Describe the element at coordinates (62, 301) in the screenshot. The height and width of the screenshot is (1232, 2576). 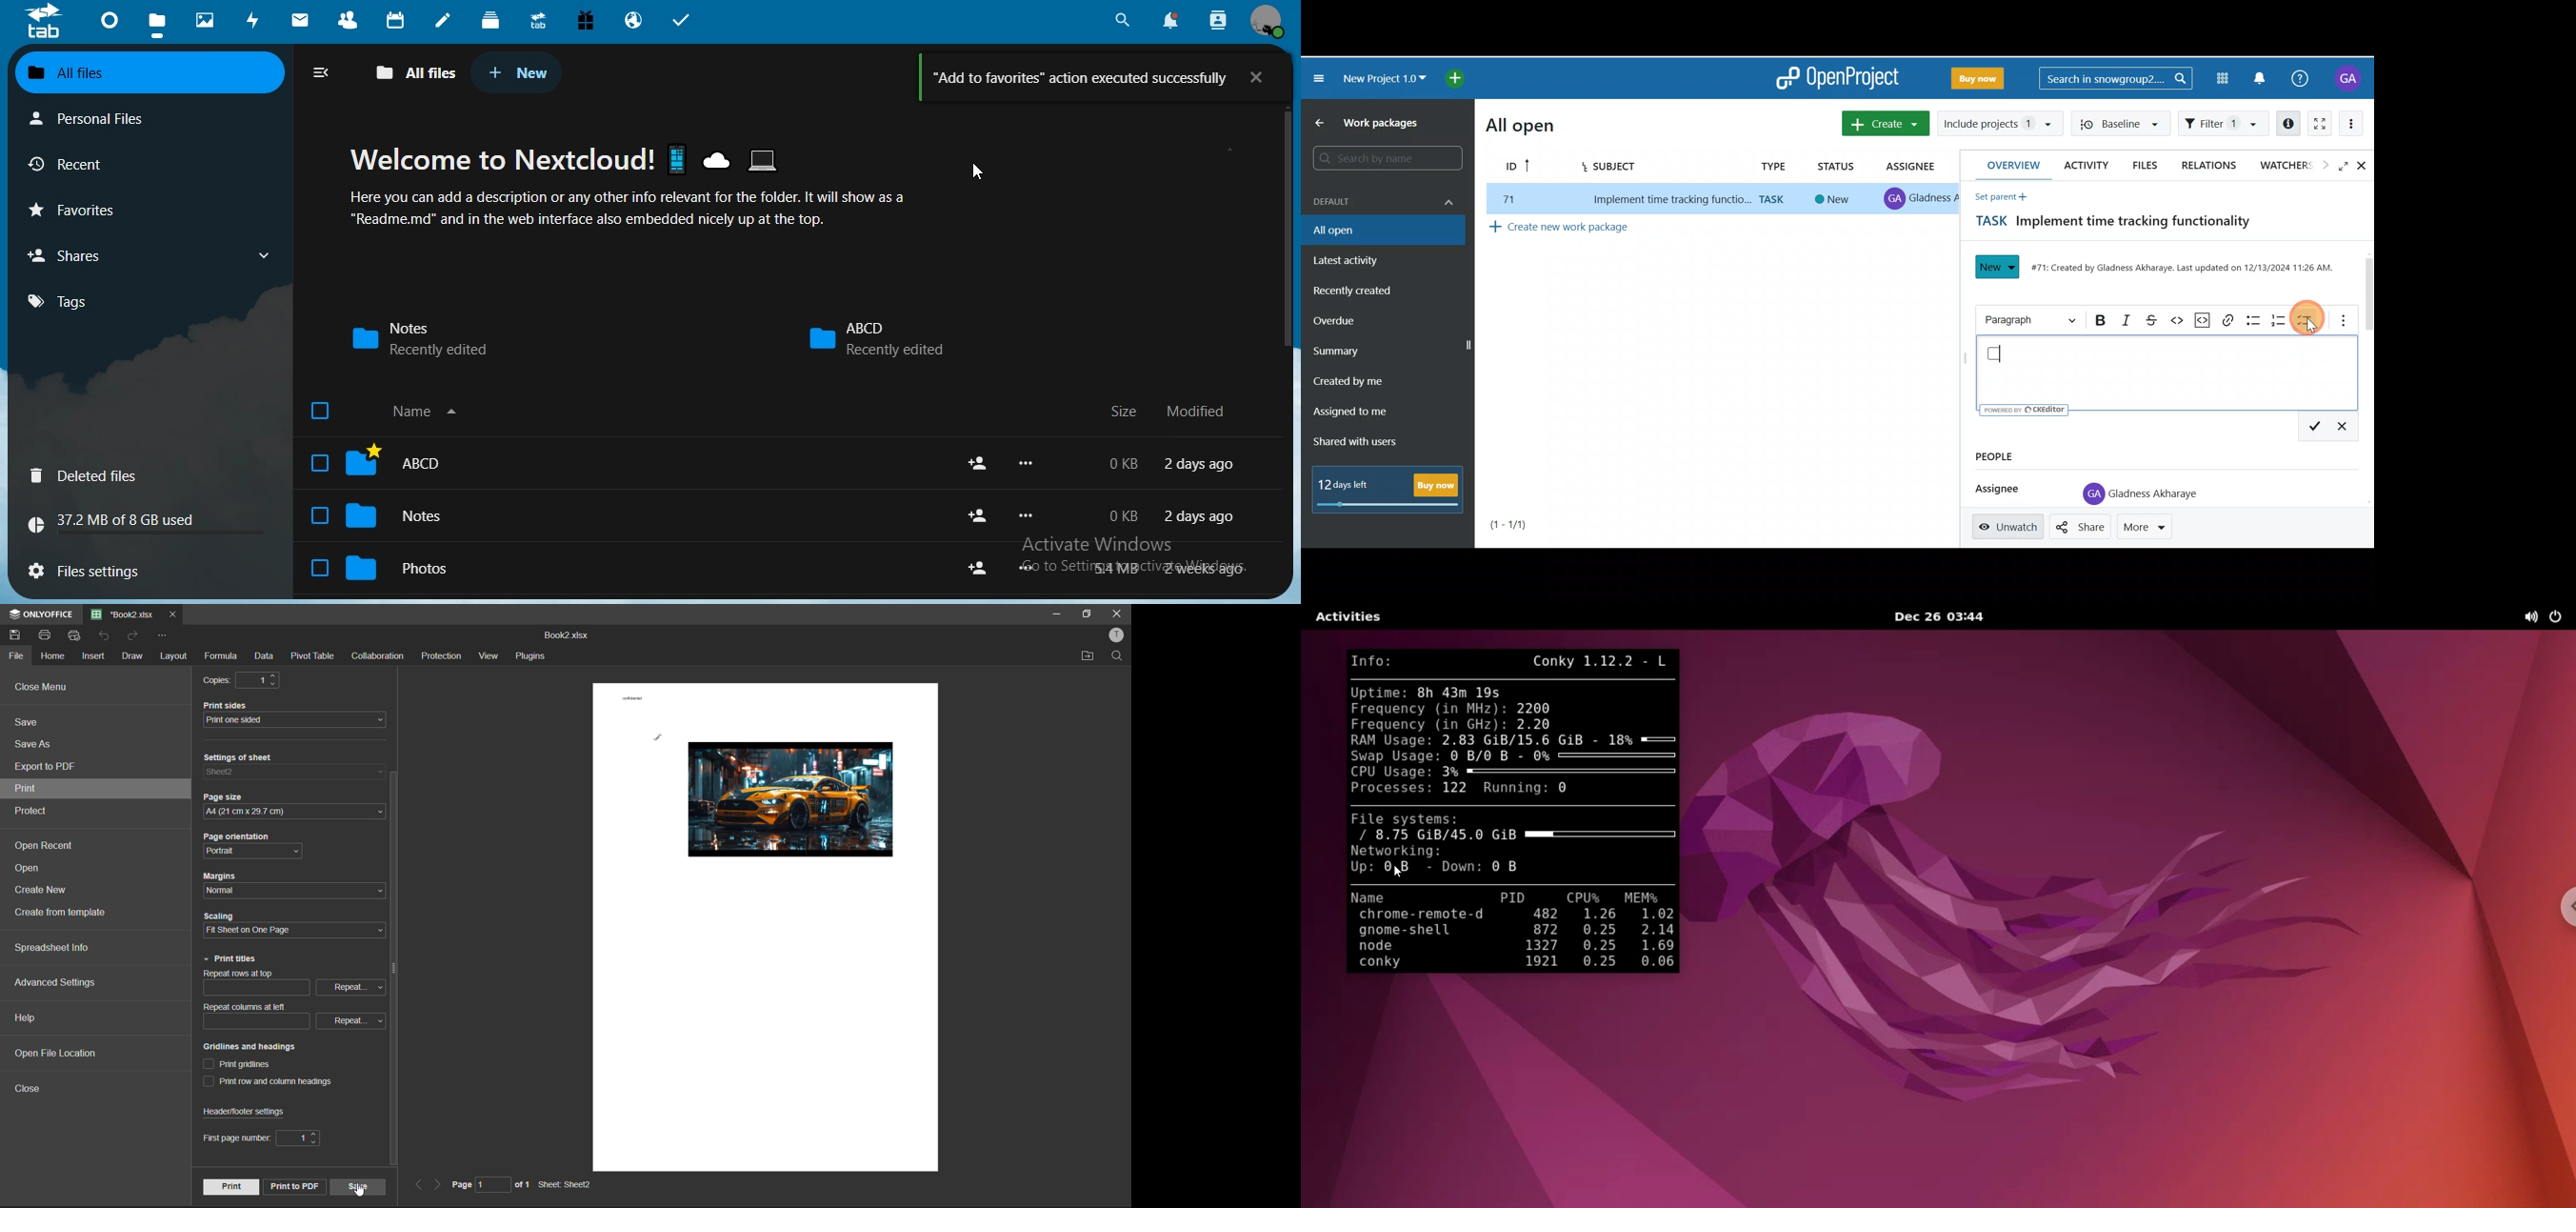
I see `tags` at that location.